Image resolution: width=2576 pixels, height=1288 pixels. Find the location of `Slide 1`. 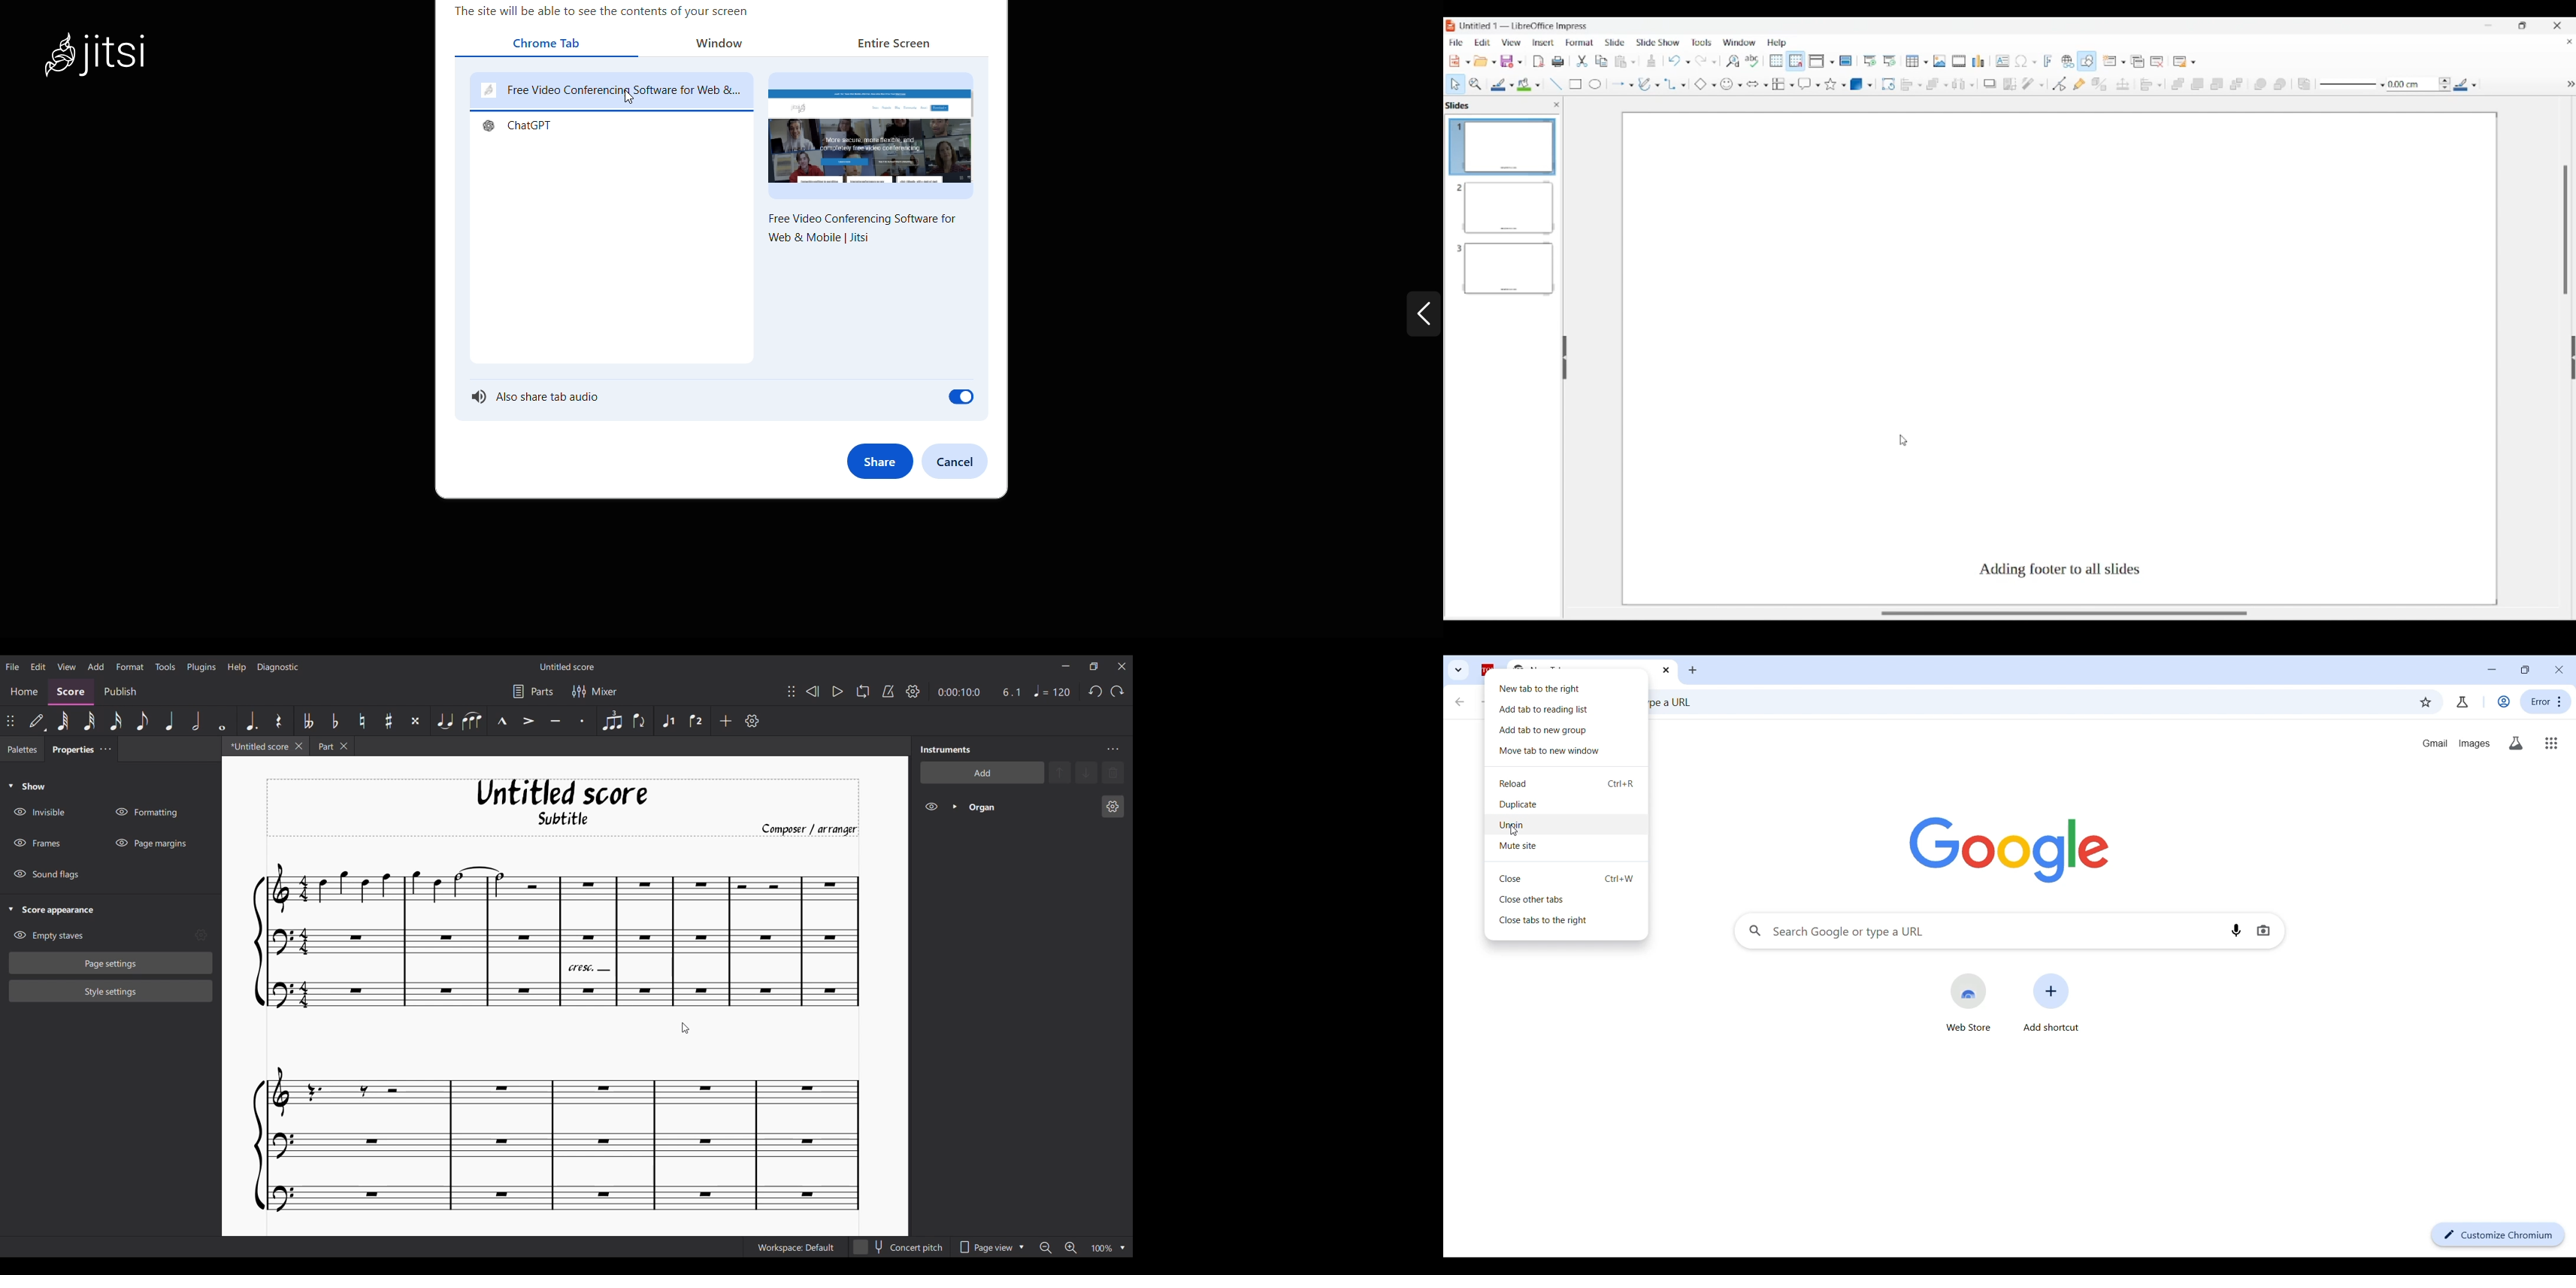

Slide 1 is located at coordinates (1502, 148).